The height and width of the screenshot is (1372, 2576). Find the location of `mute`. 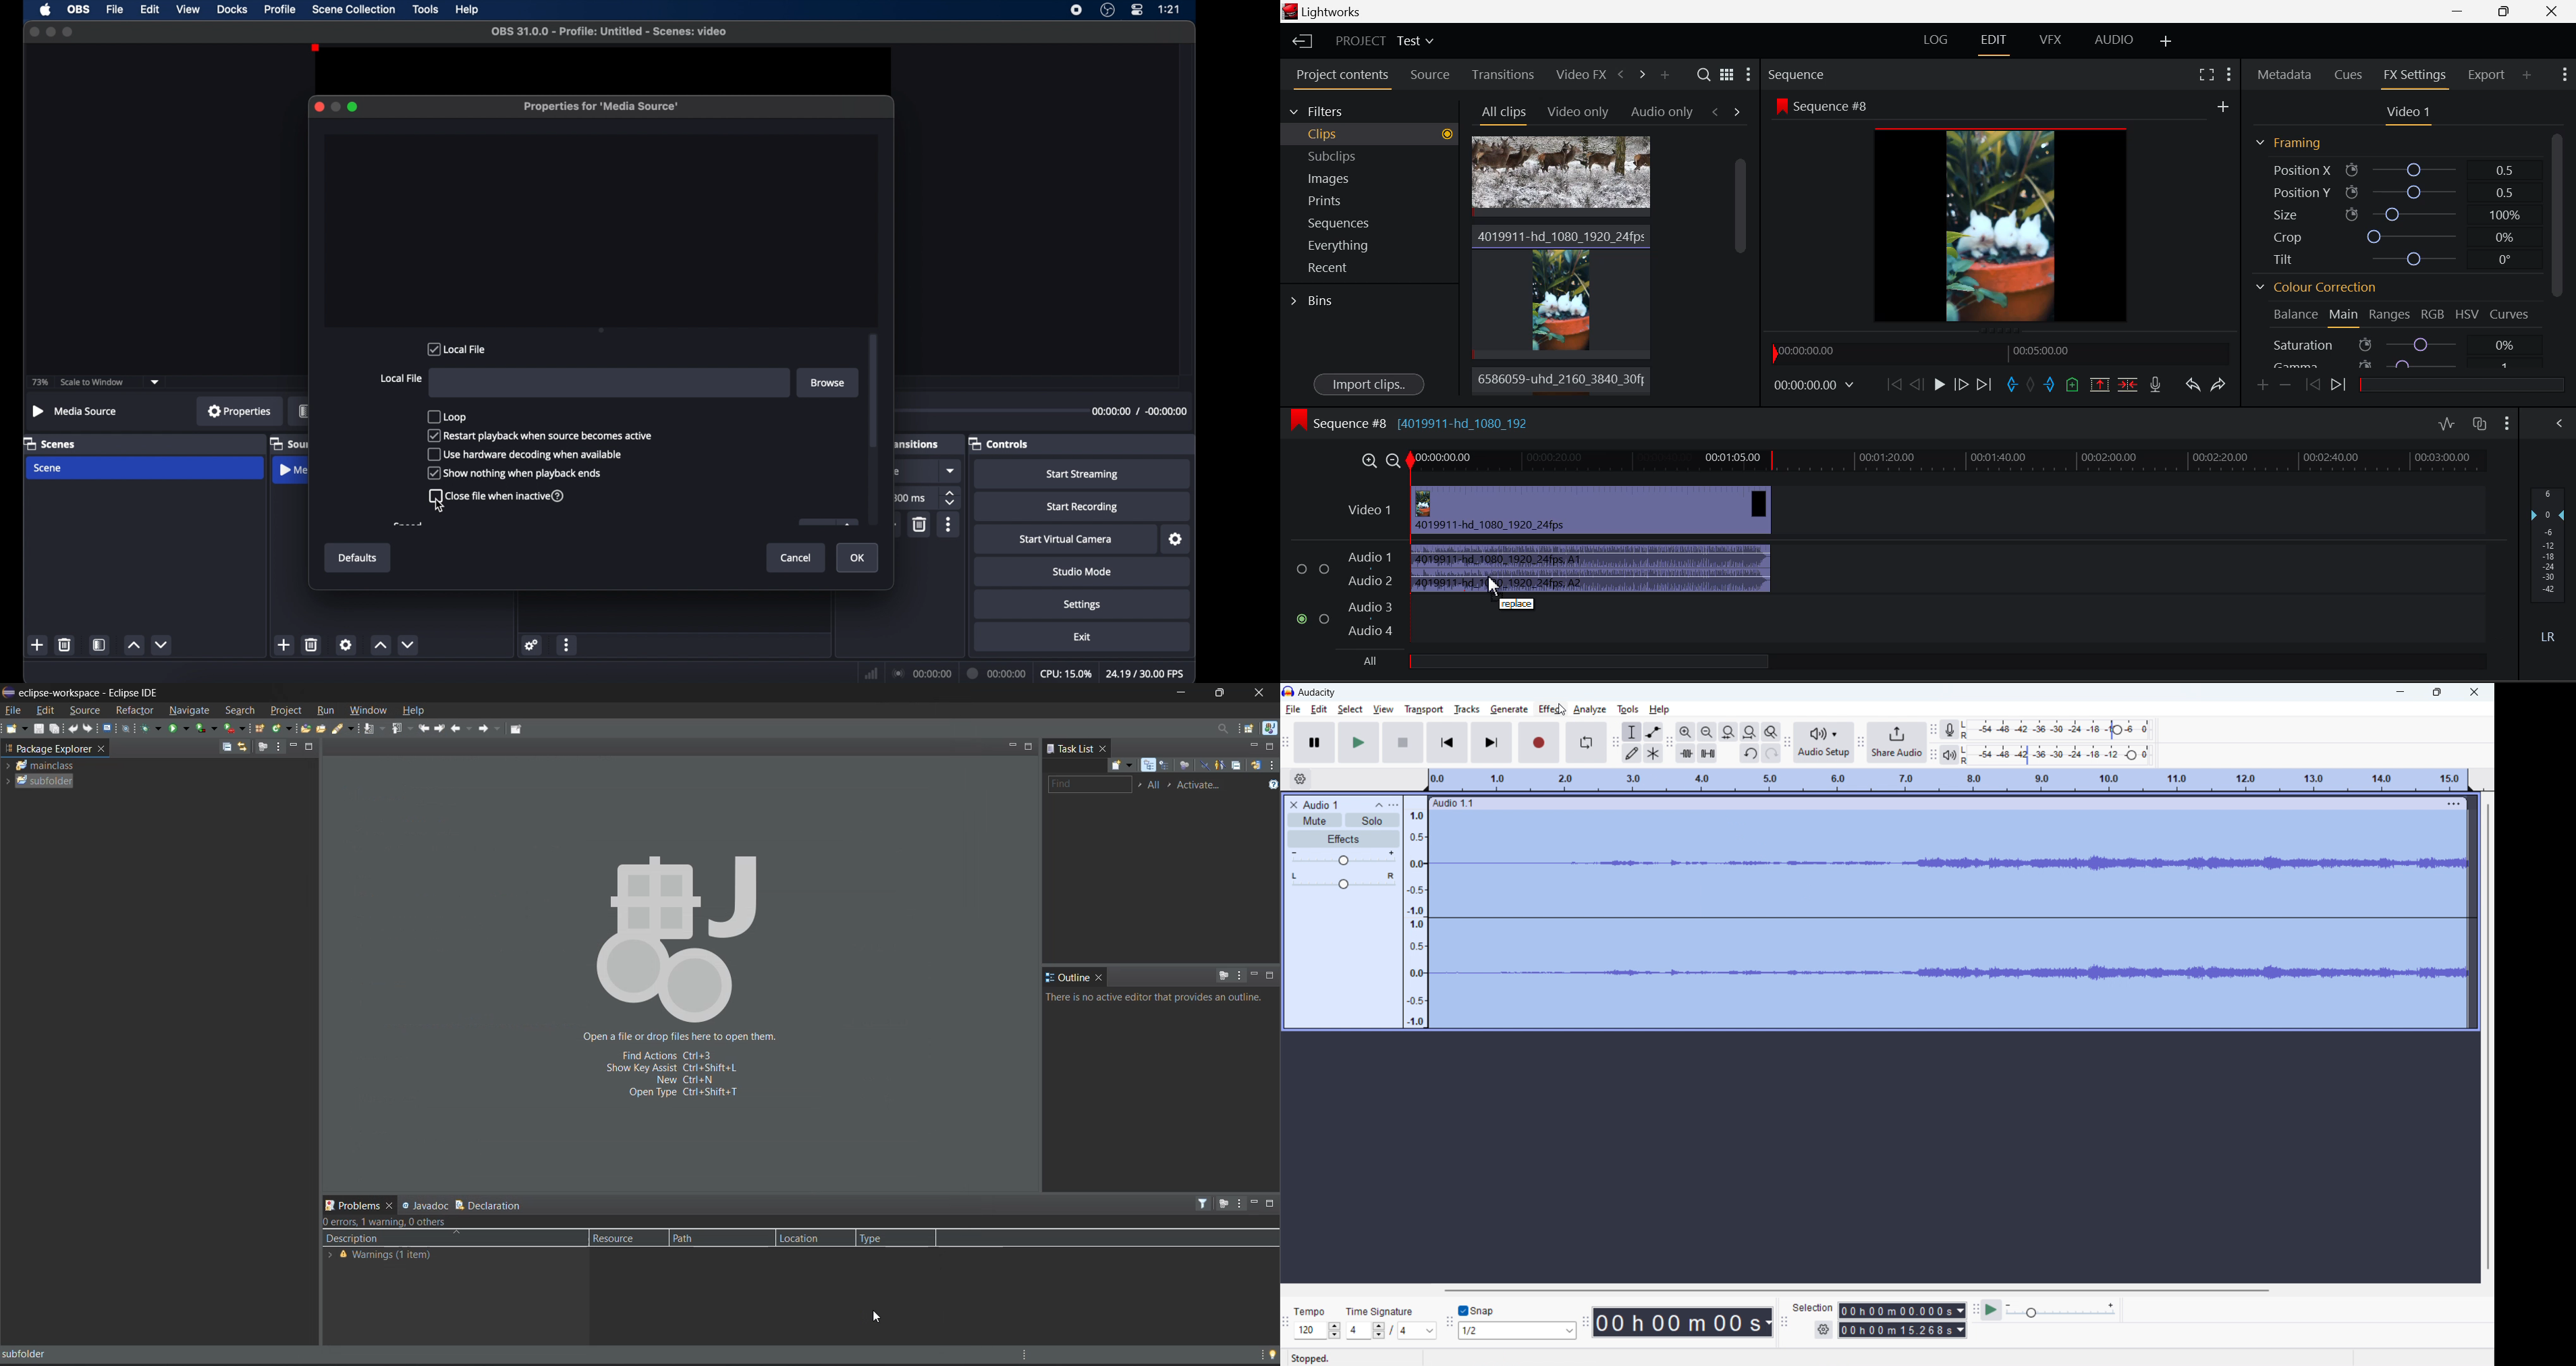

mute is located at coordinates (1314, 820).